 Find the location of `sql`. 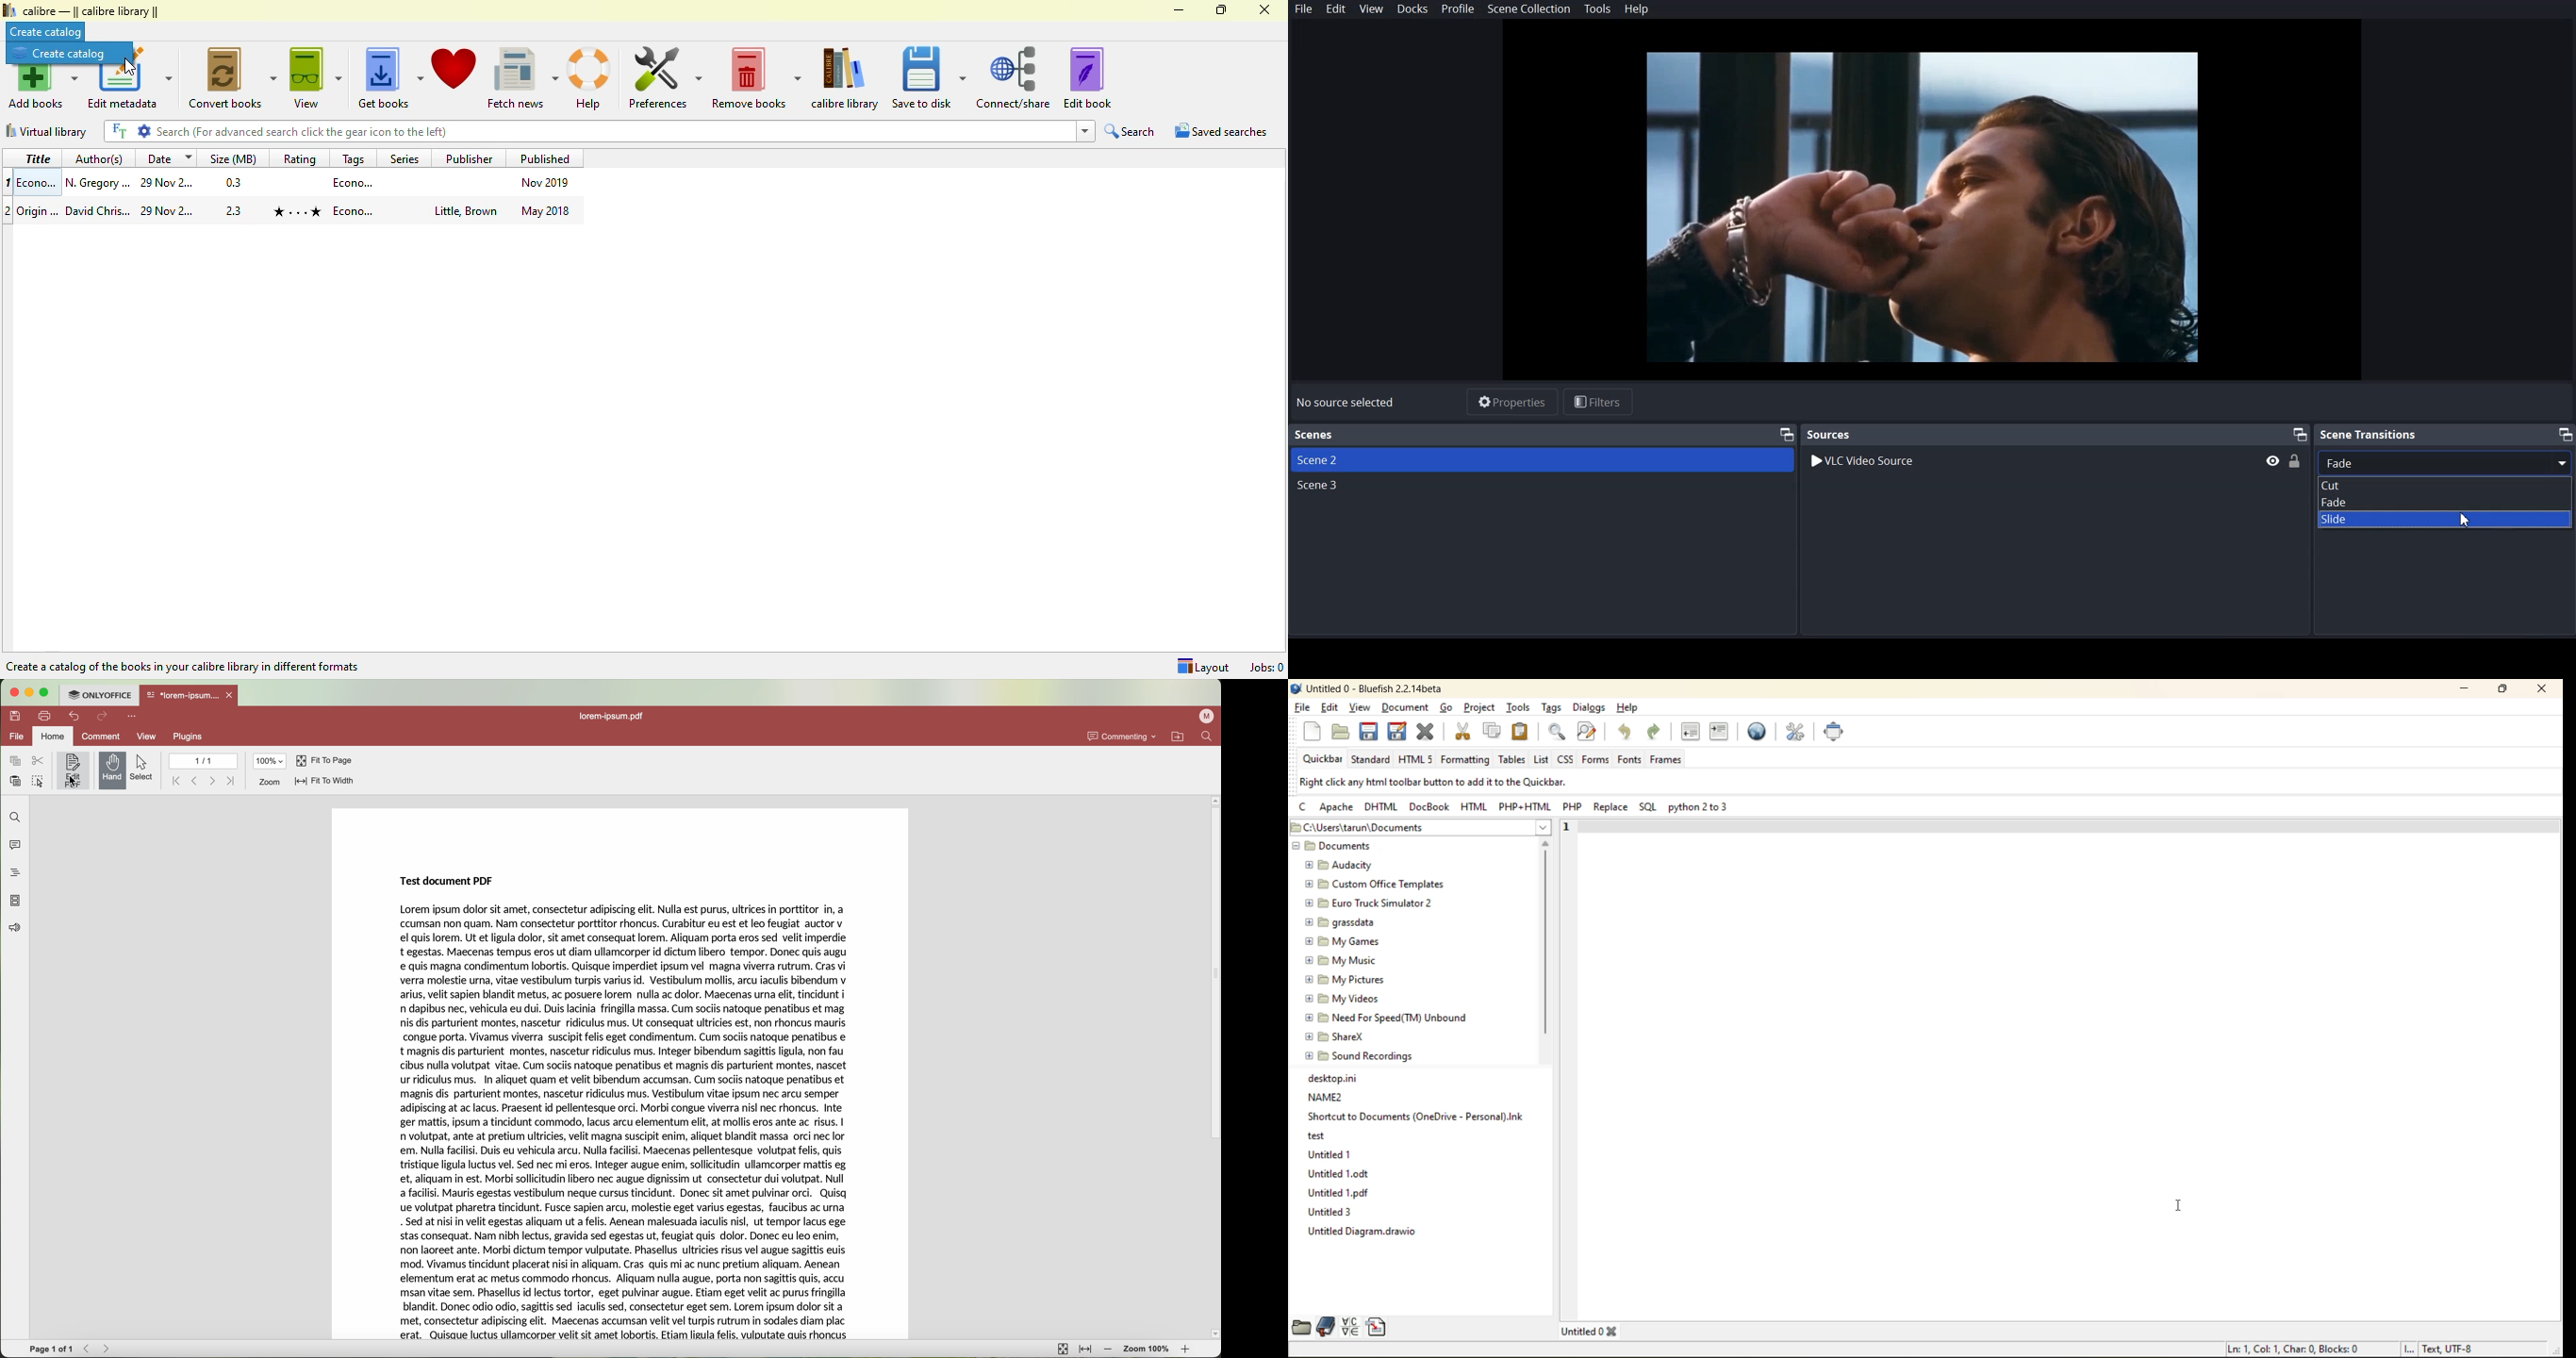

sql is located at coordinates (1649, 809).